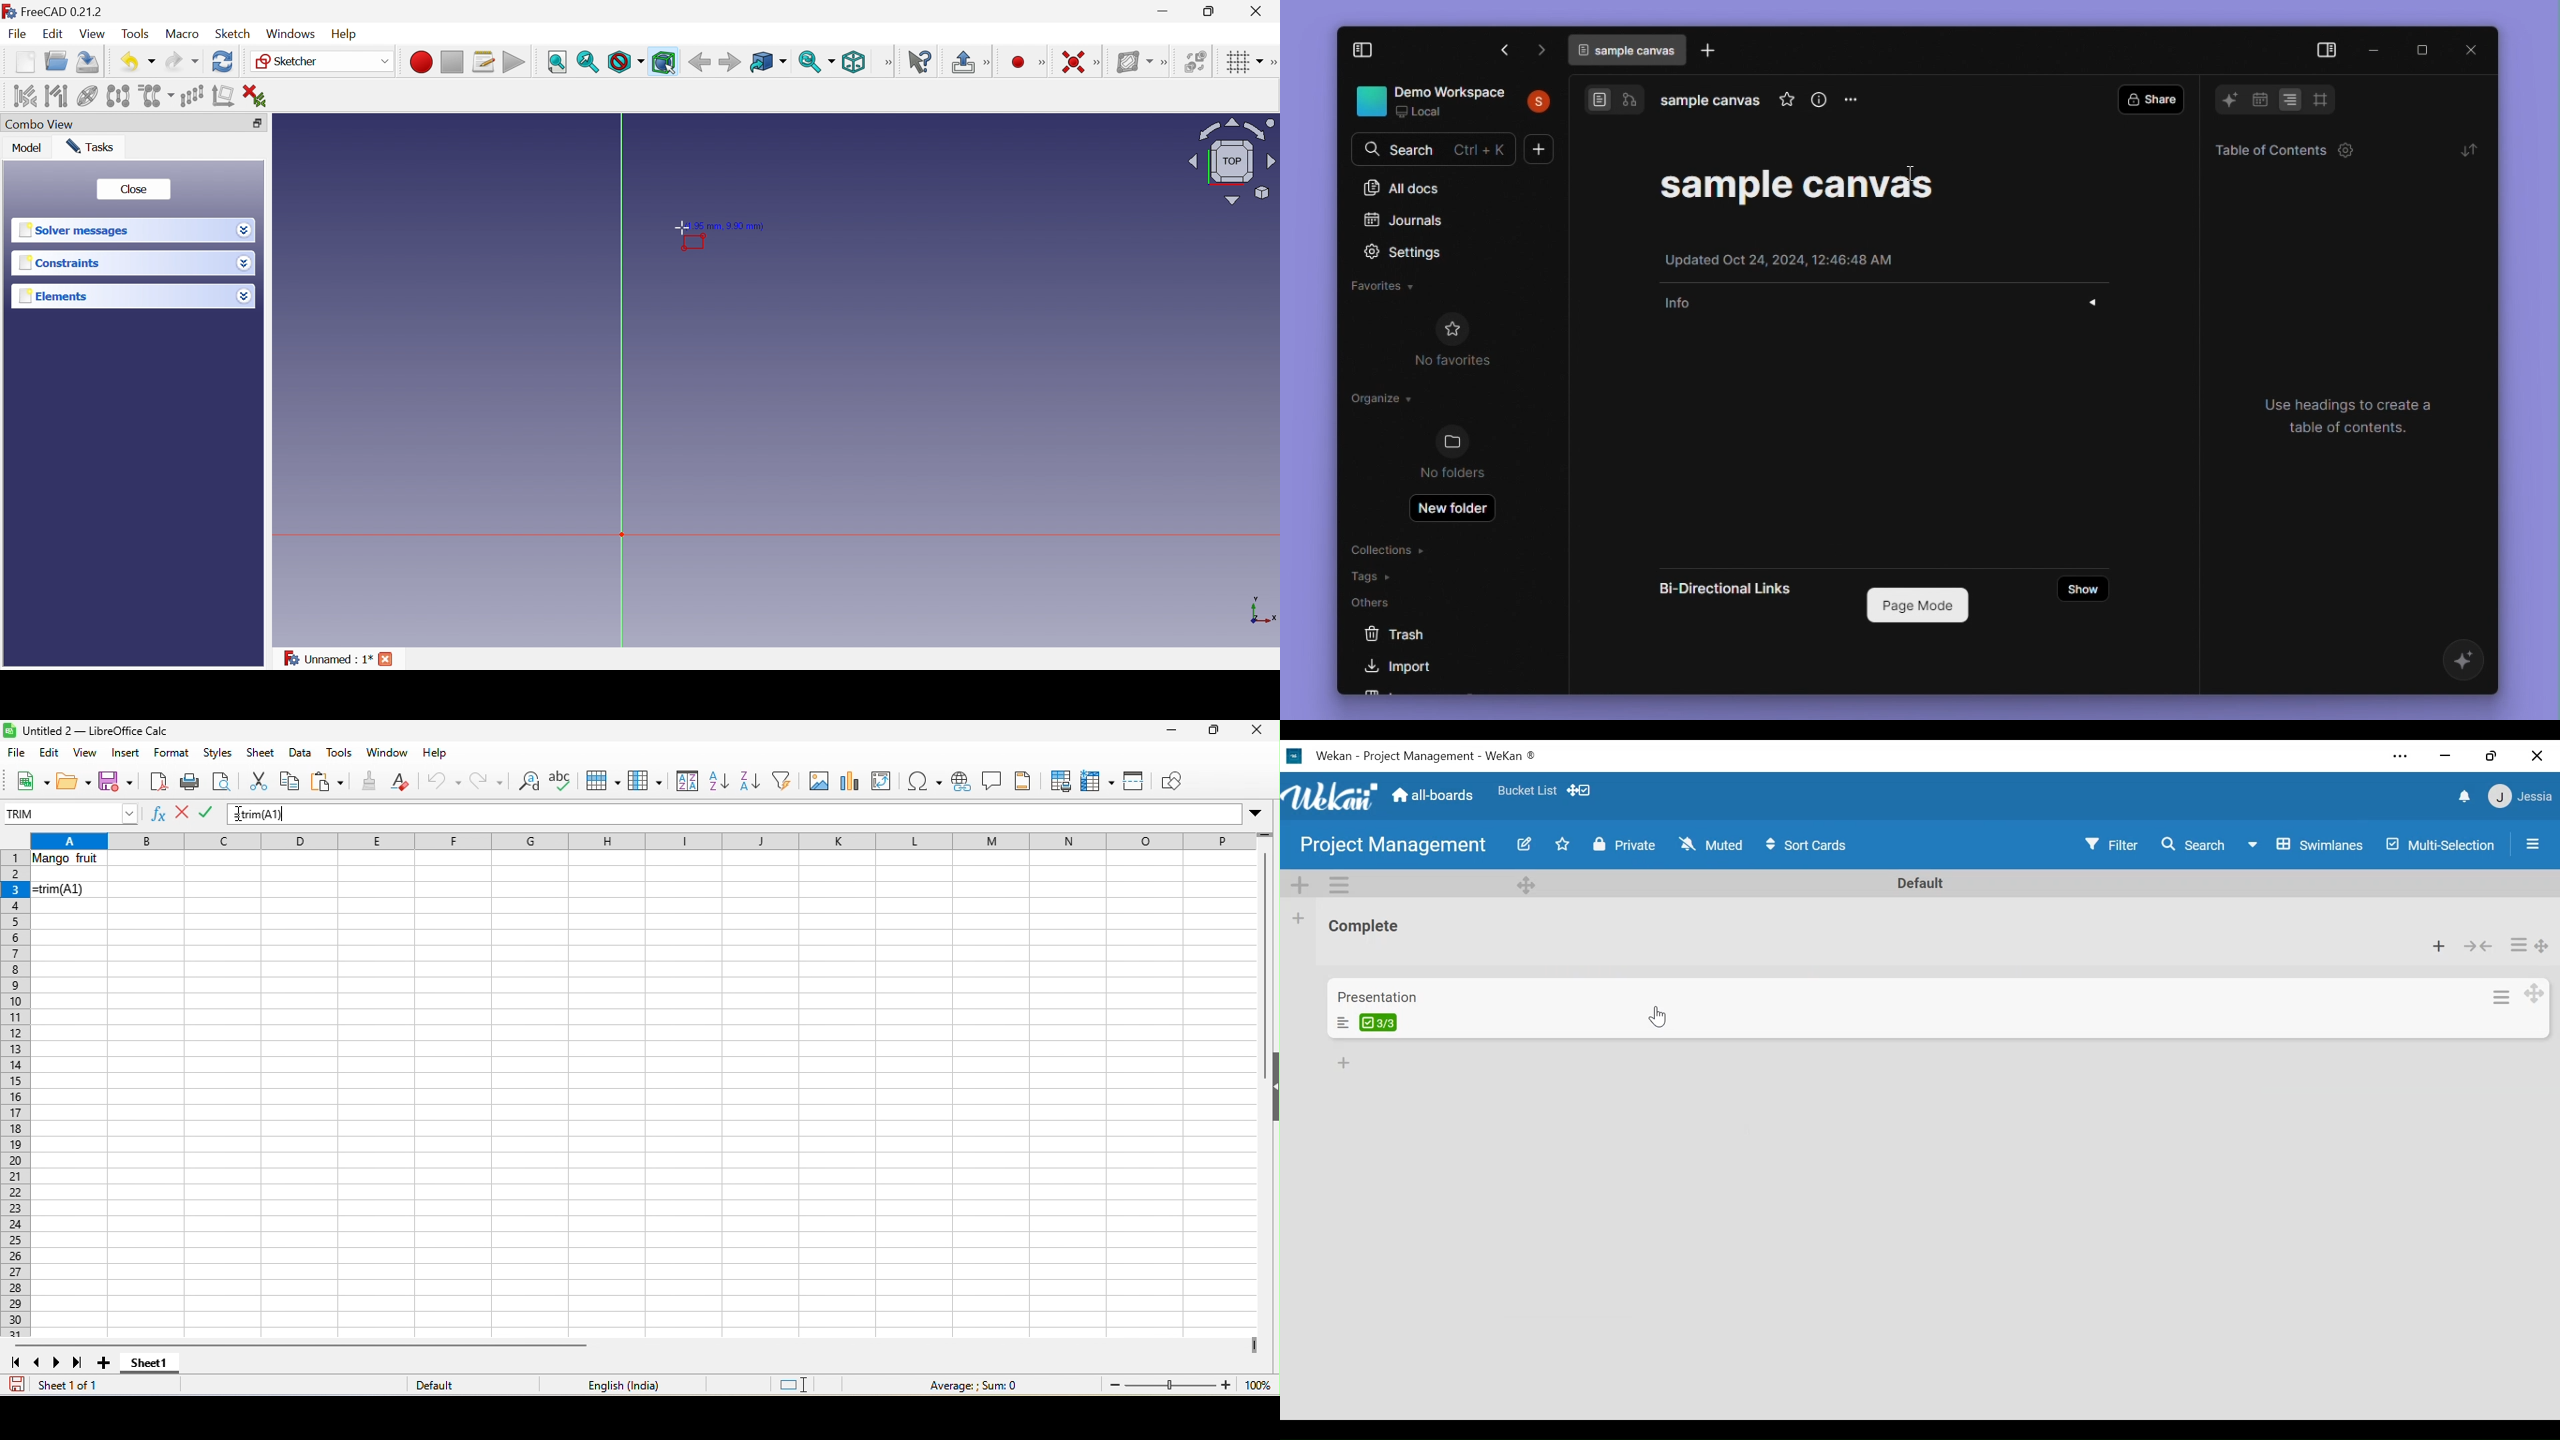 This screenshot has height=1456, width=2576. I want to click on Isometric, so click(856, 61).